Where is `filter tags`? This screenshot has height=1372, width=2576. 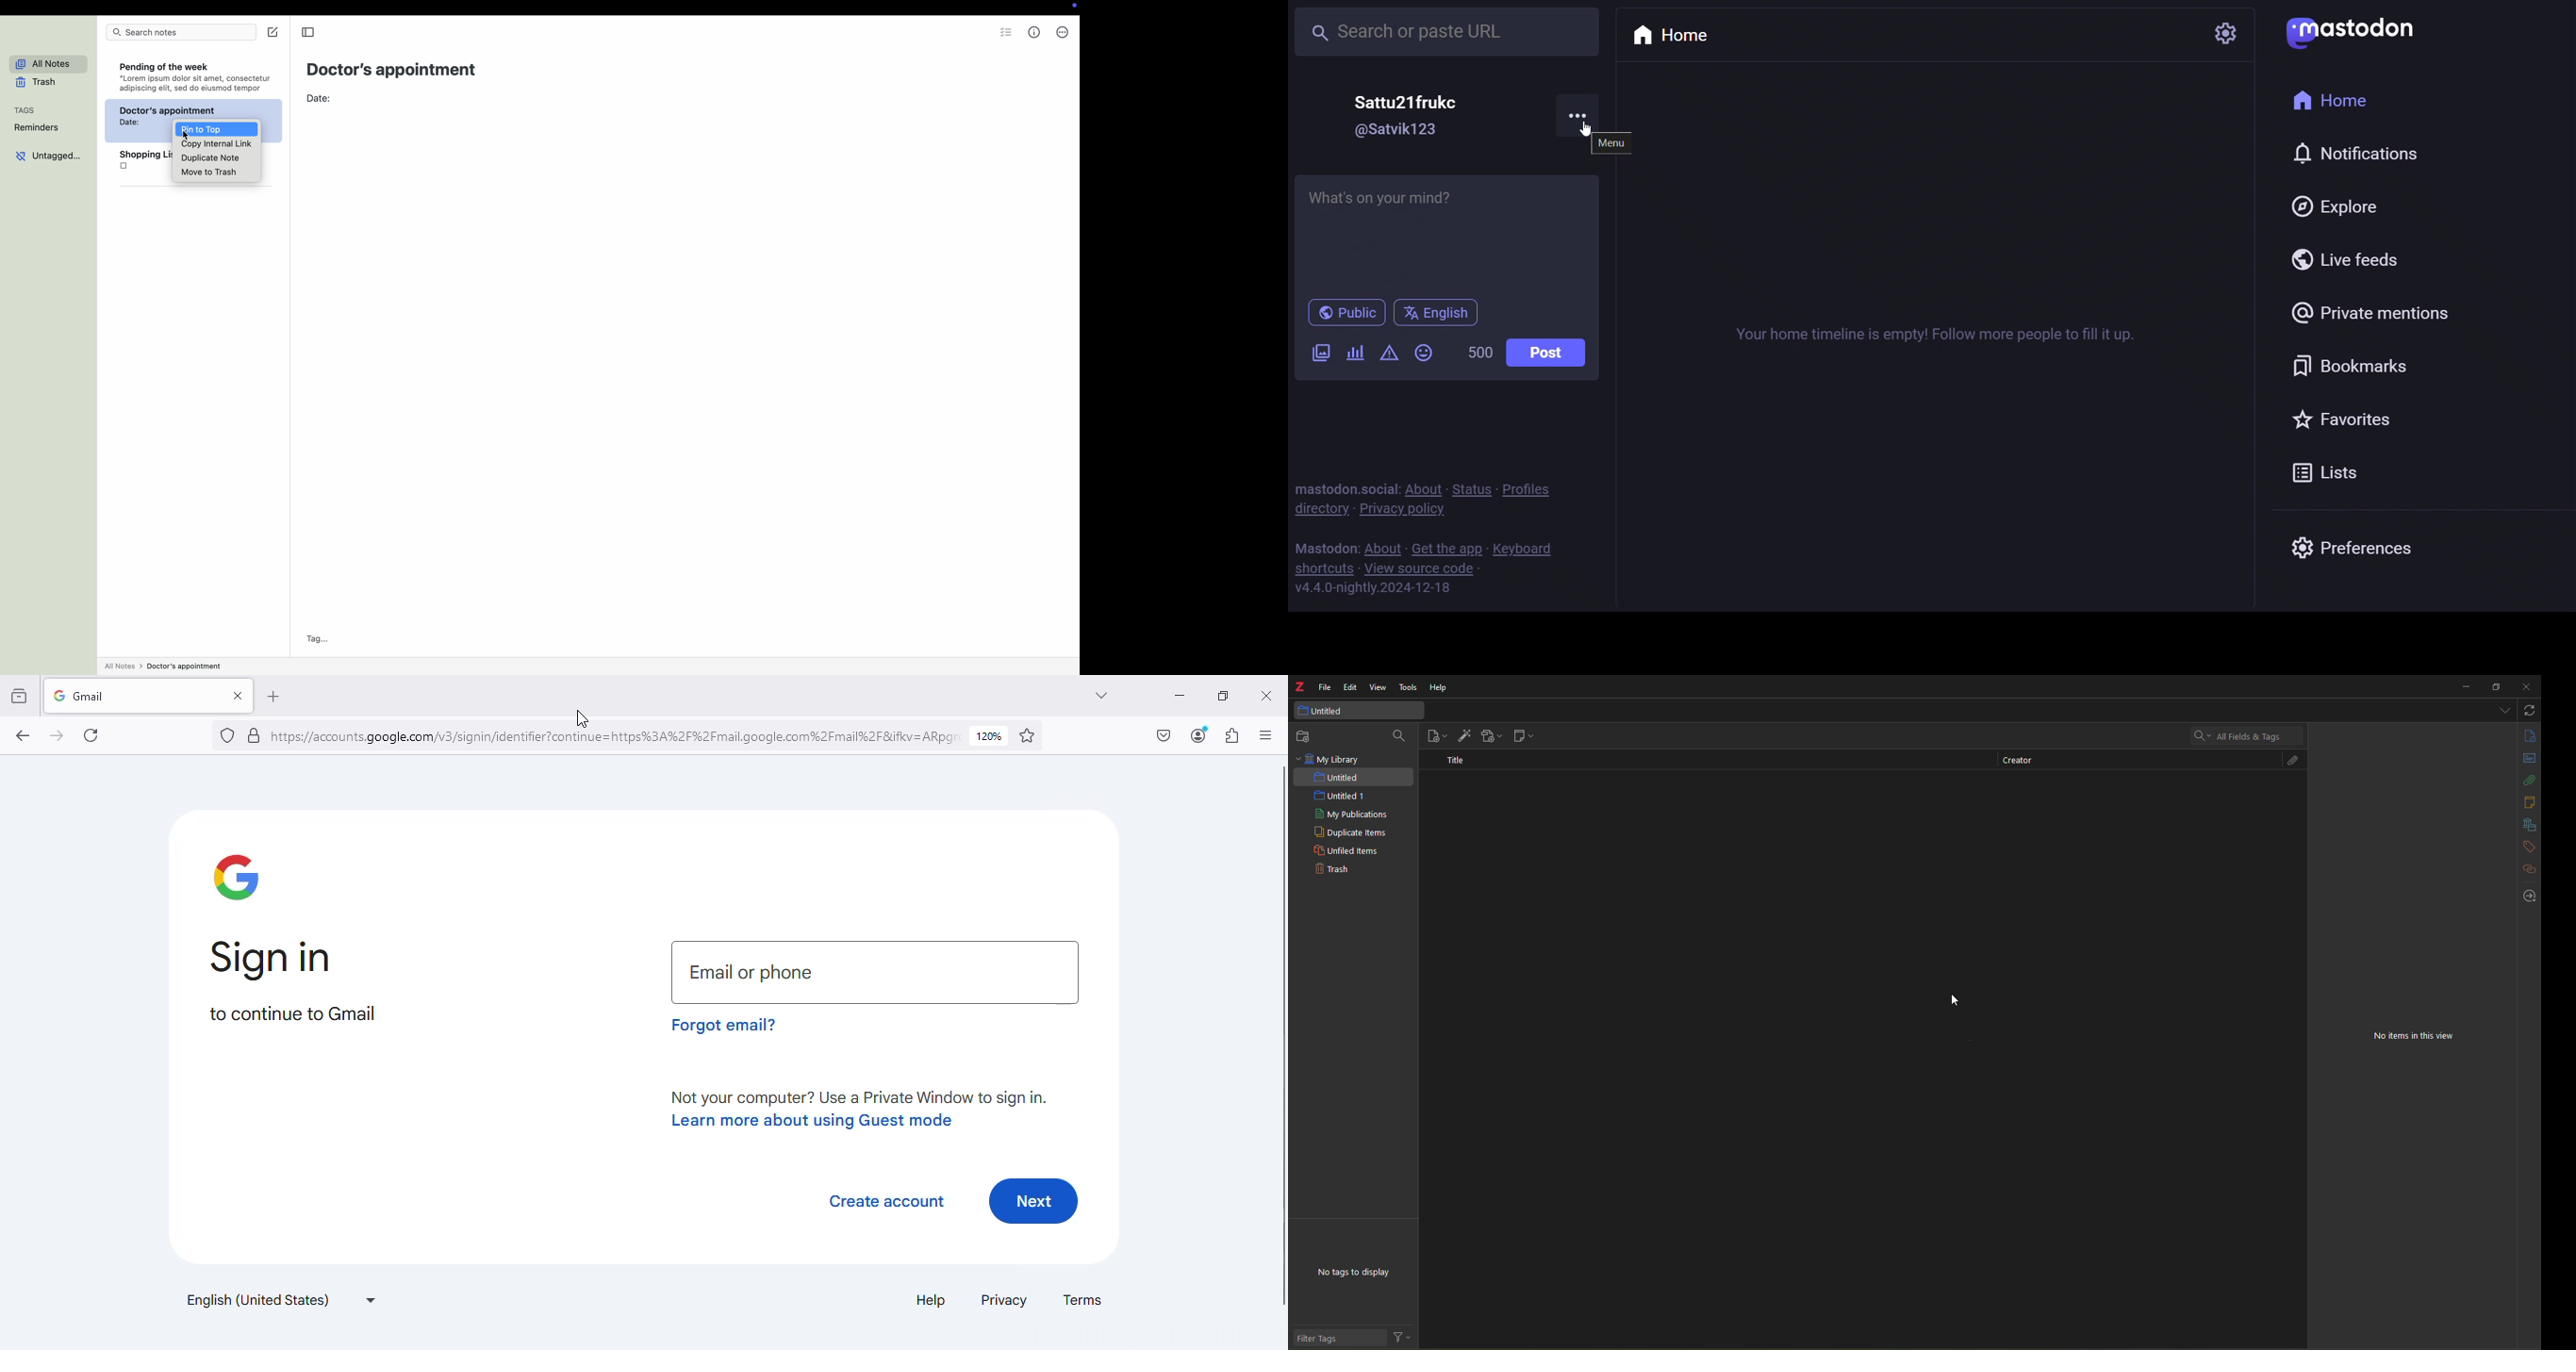
filter tags is located at coordinates (1322, 1338).